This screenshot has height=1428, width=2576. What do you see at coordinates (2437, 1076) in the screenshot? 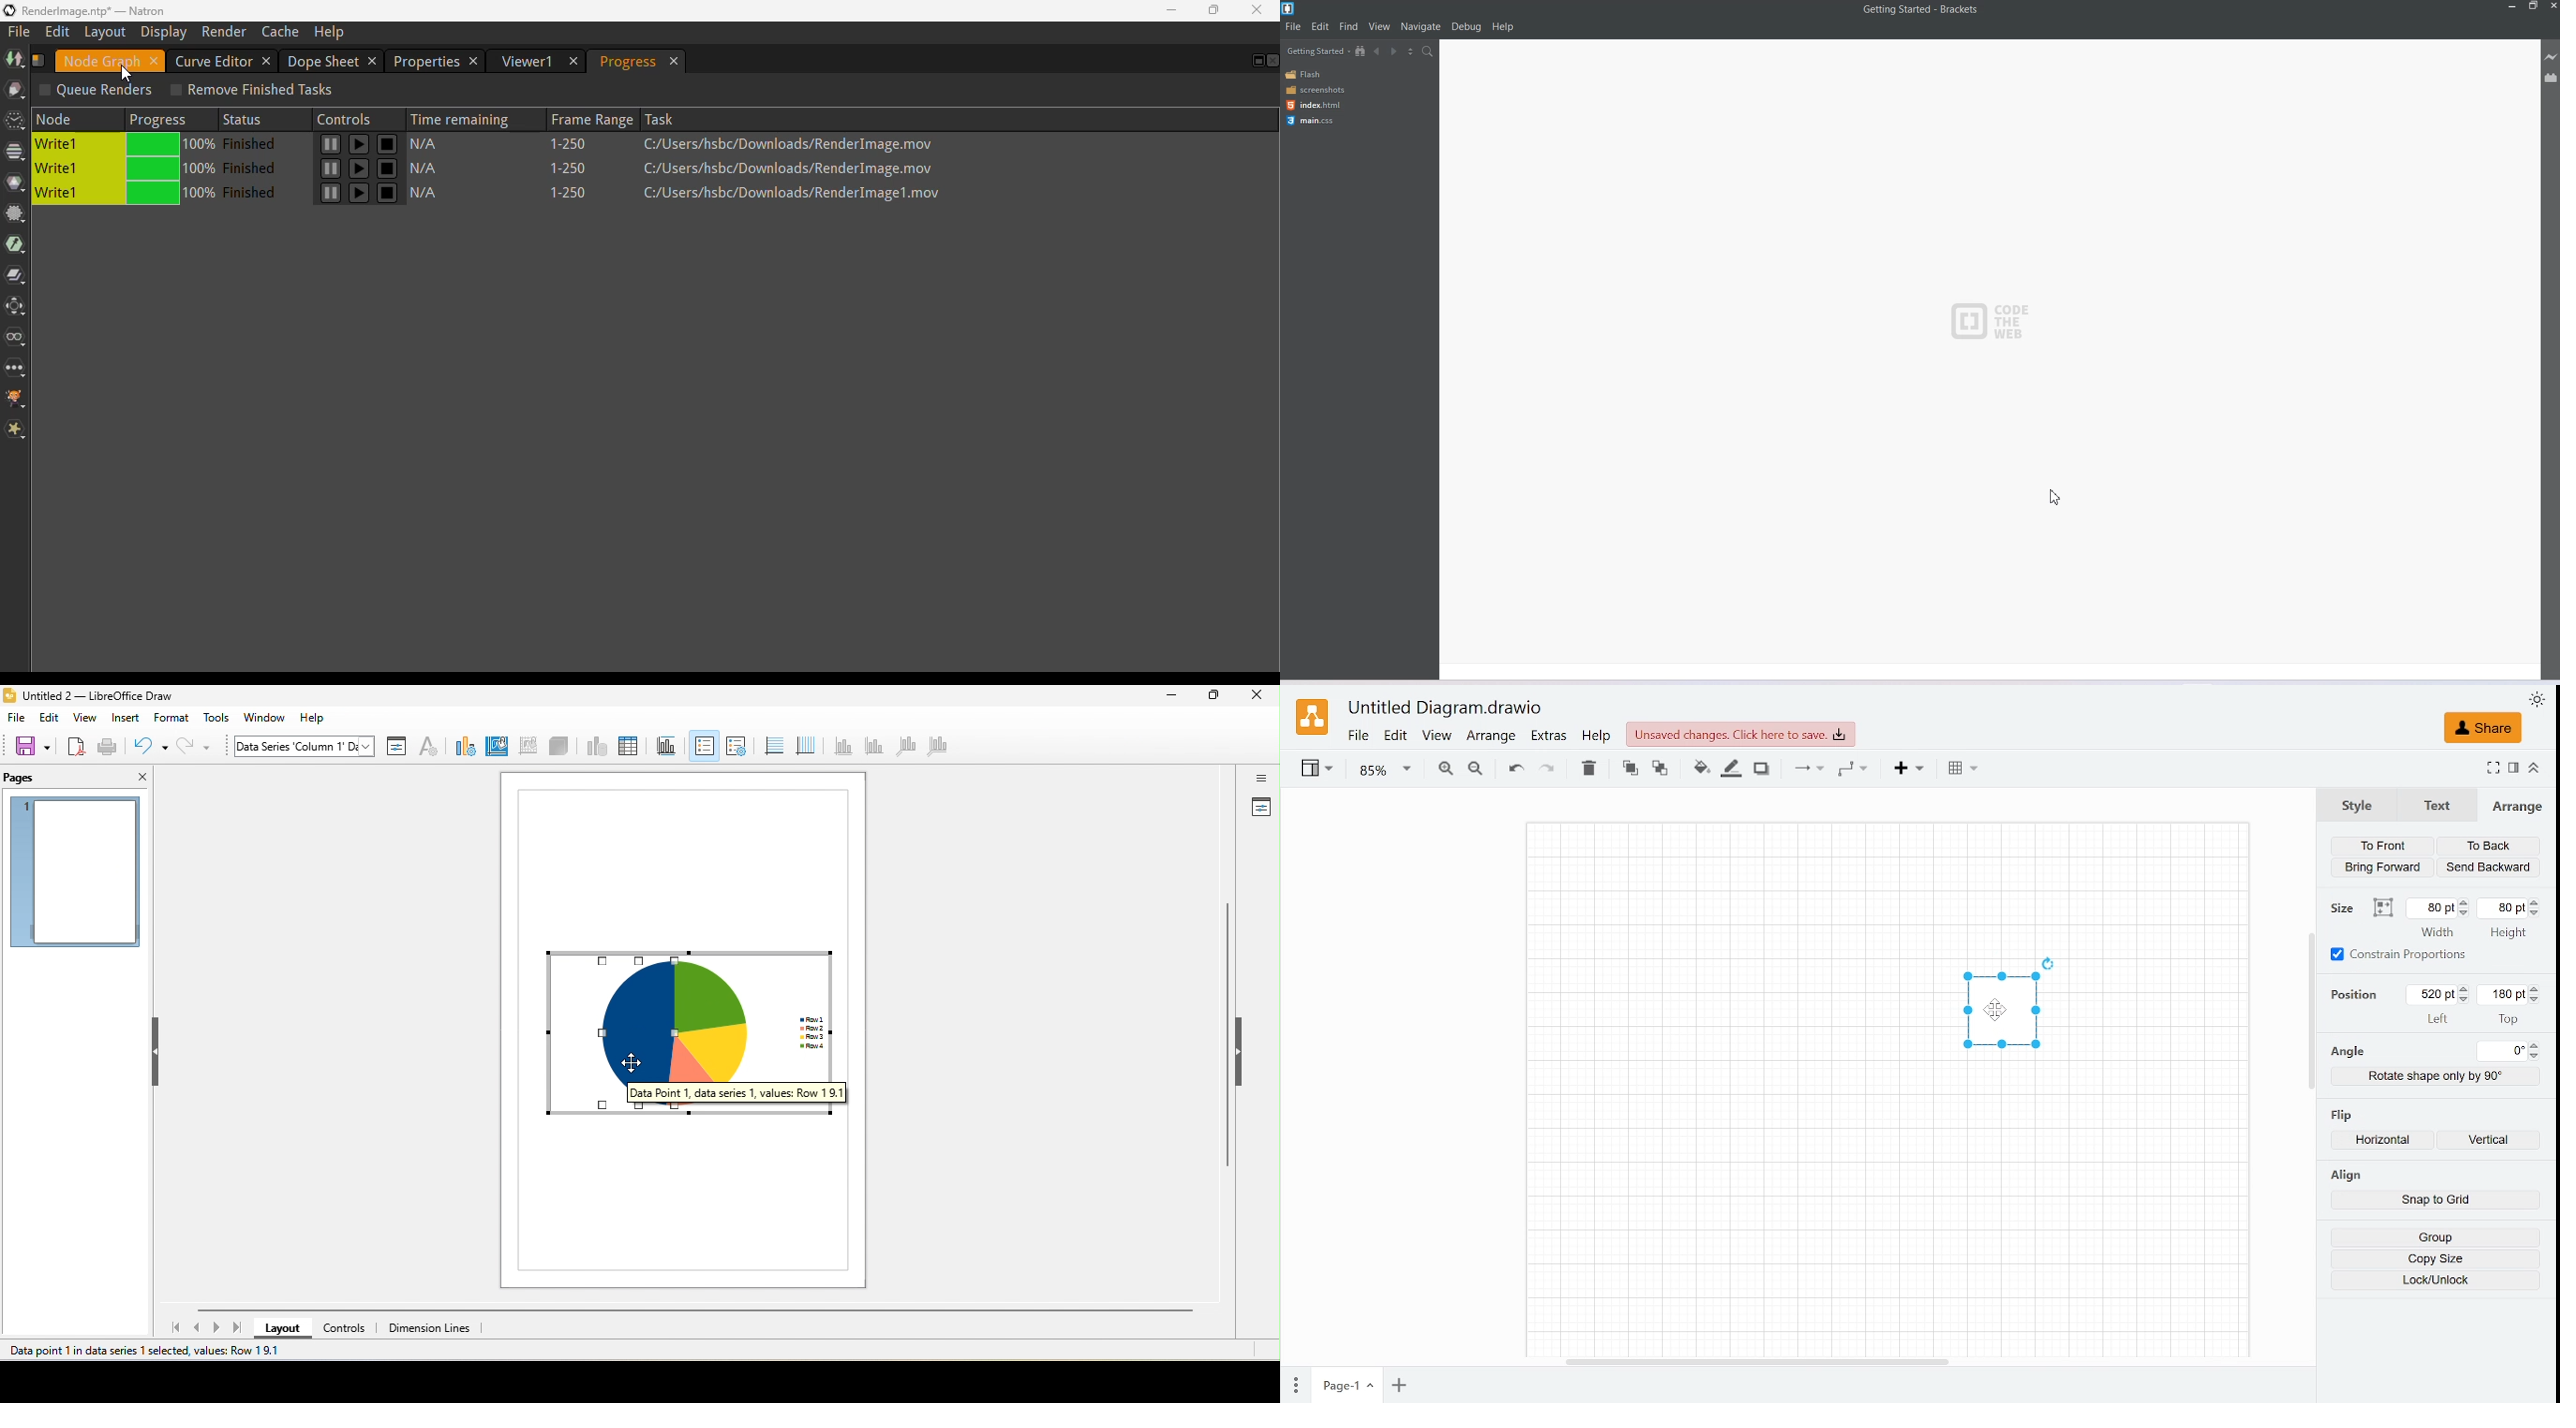
I see `Rotate shape only by 90 degrees` at bounding box center [2437, 1076].